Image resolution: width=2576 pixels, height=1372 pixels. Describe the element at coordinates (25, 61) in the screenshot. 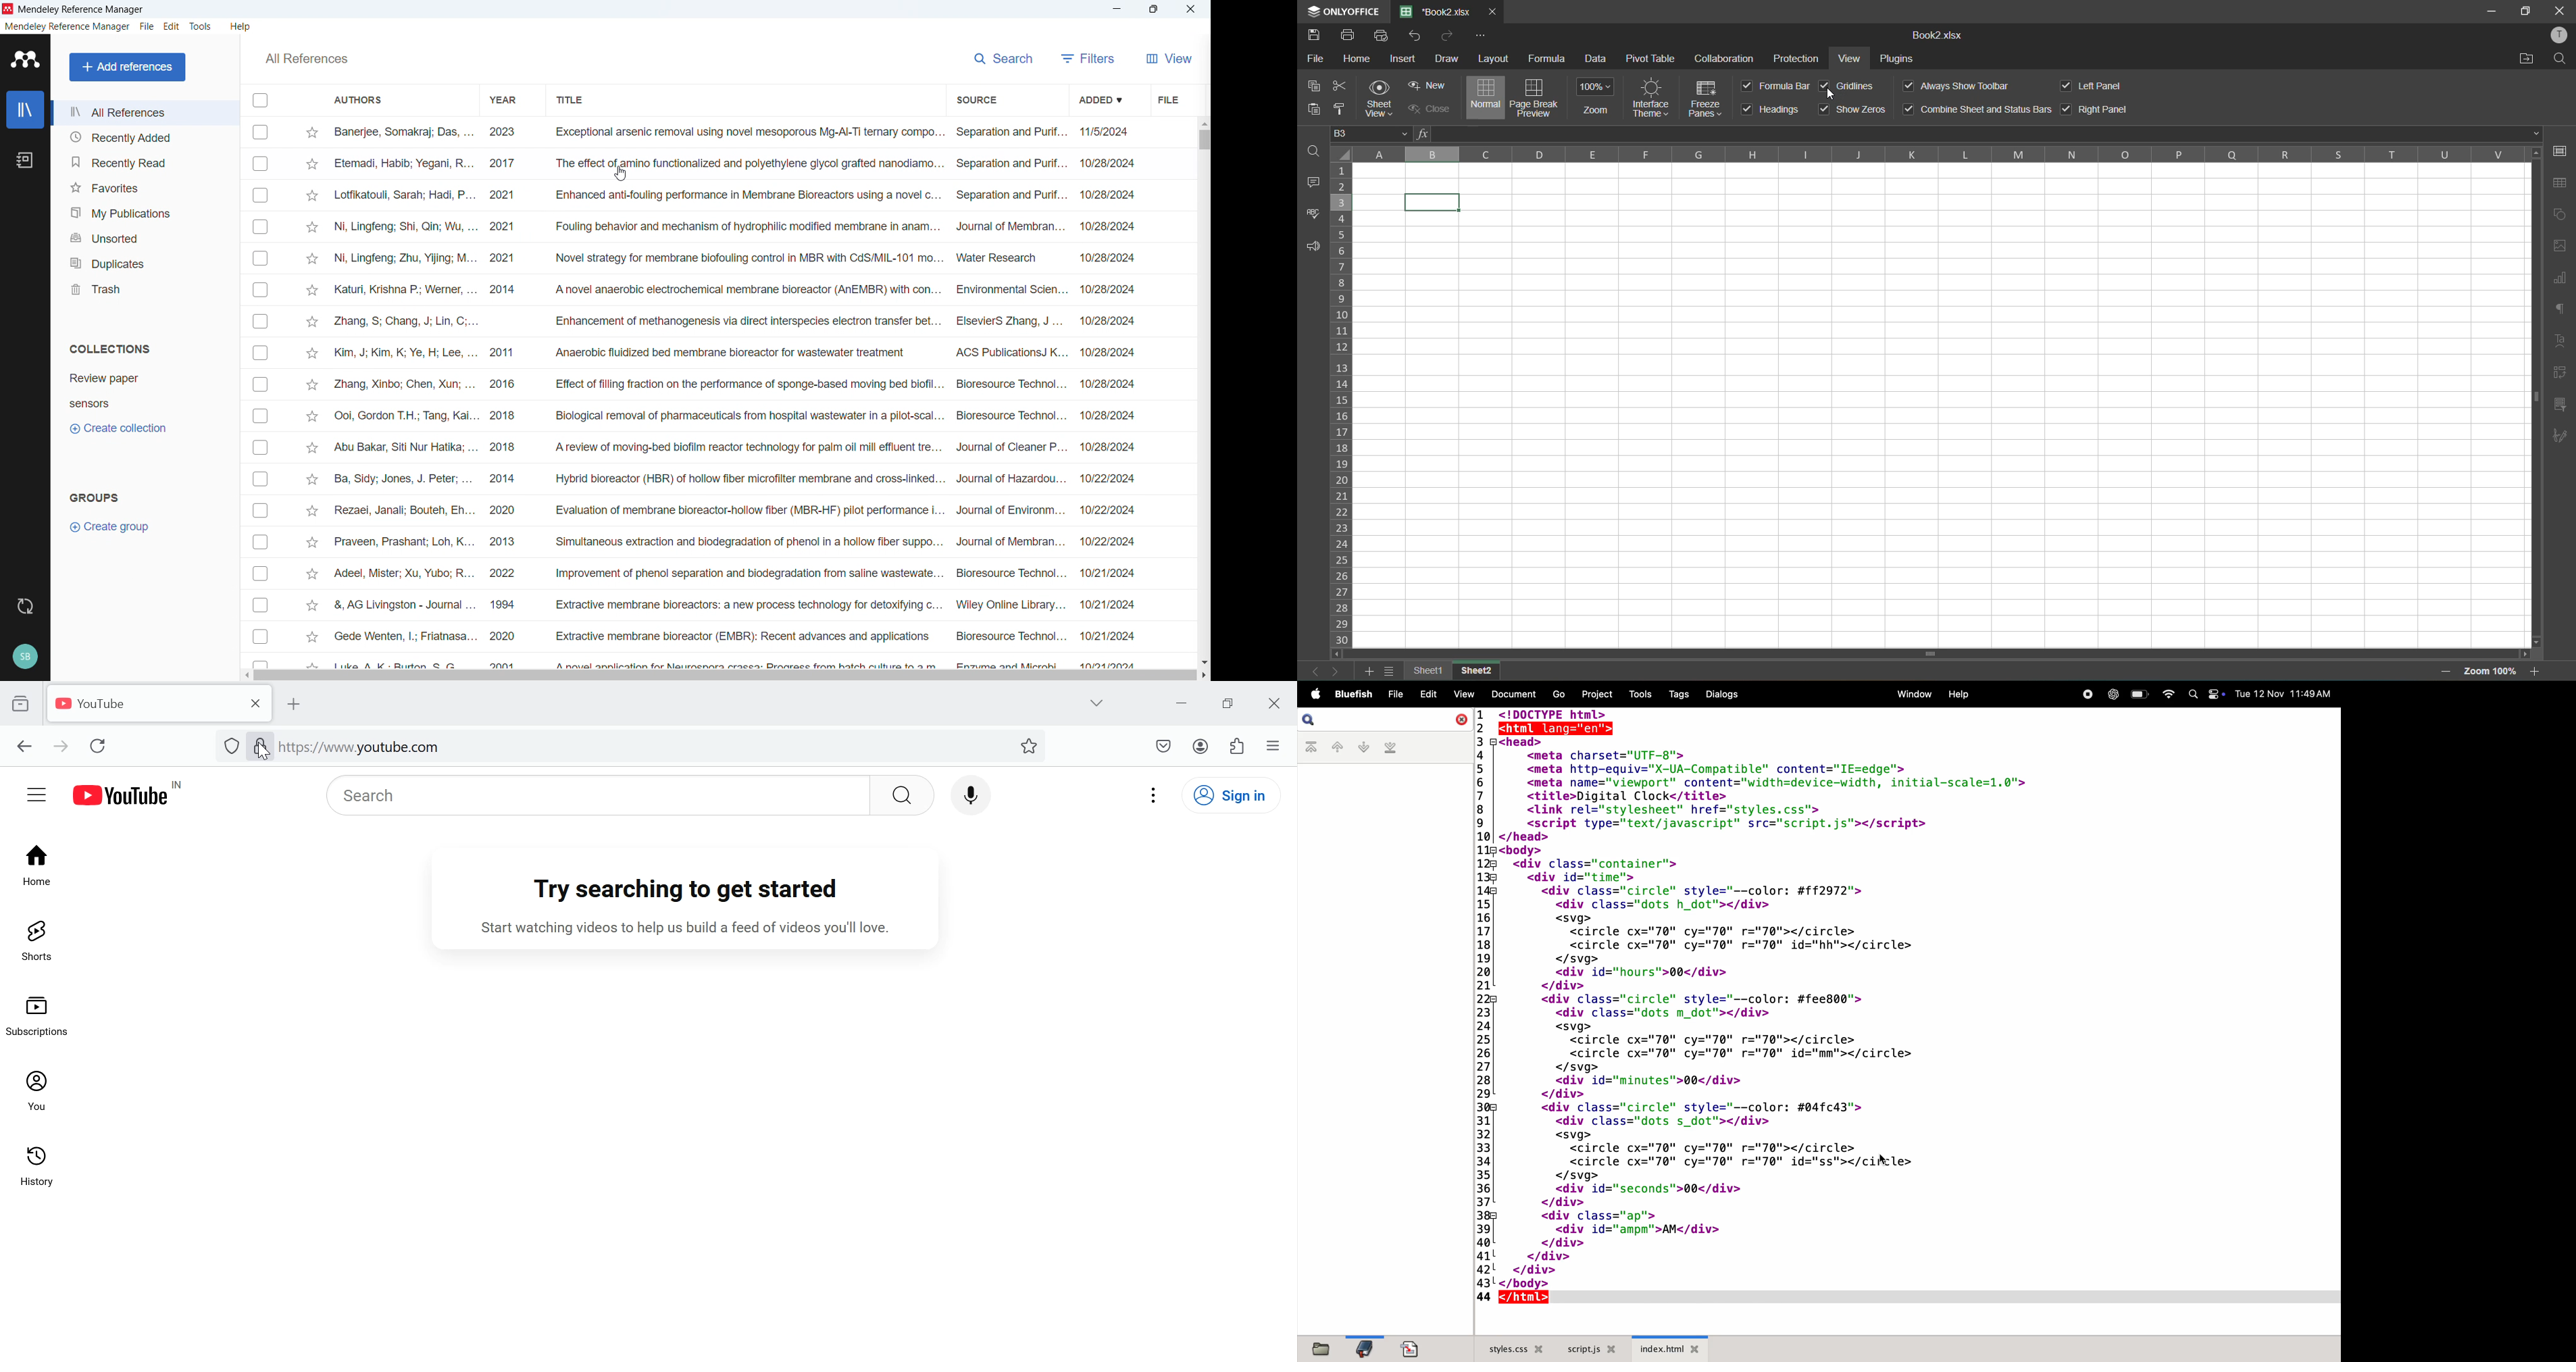

I see `logo` at that location.